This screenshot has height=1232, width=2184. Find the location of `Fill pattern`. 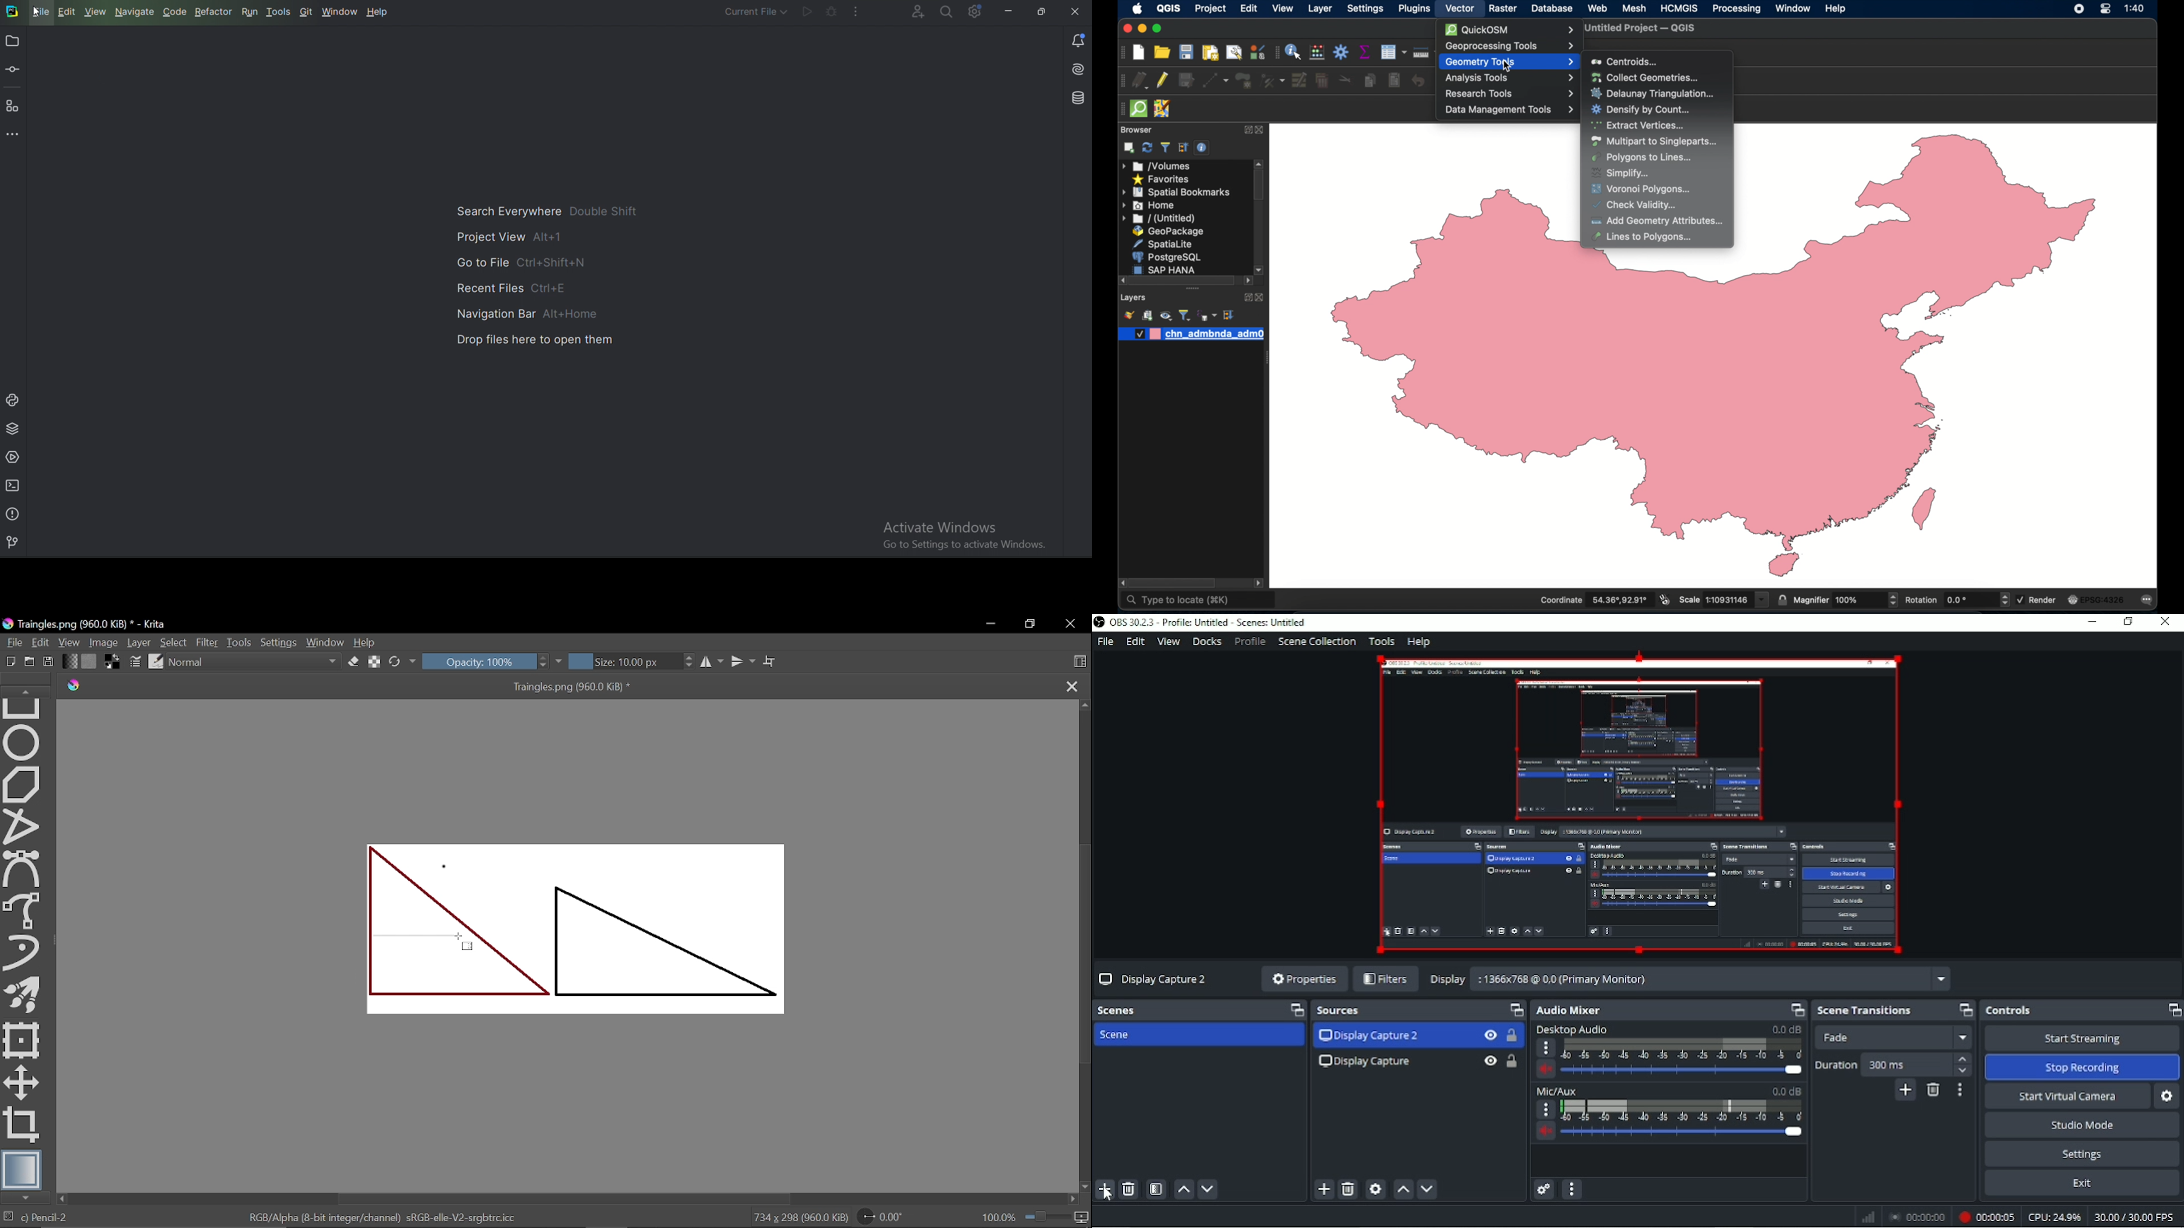

Fill pattern is located at coordinates (90, 660).